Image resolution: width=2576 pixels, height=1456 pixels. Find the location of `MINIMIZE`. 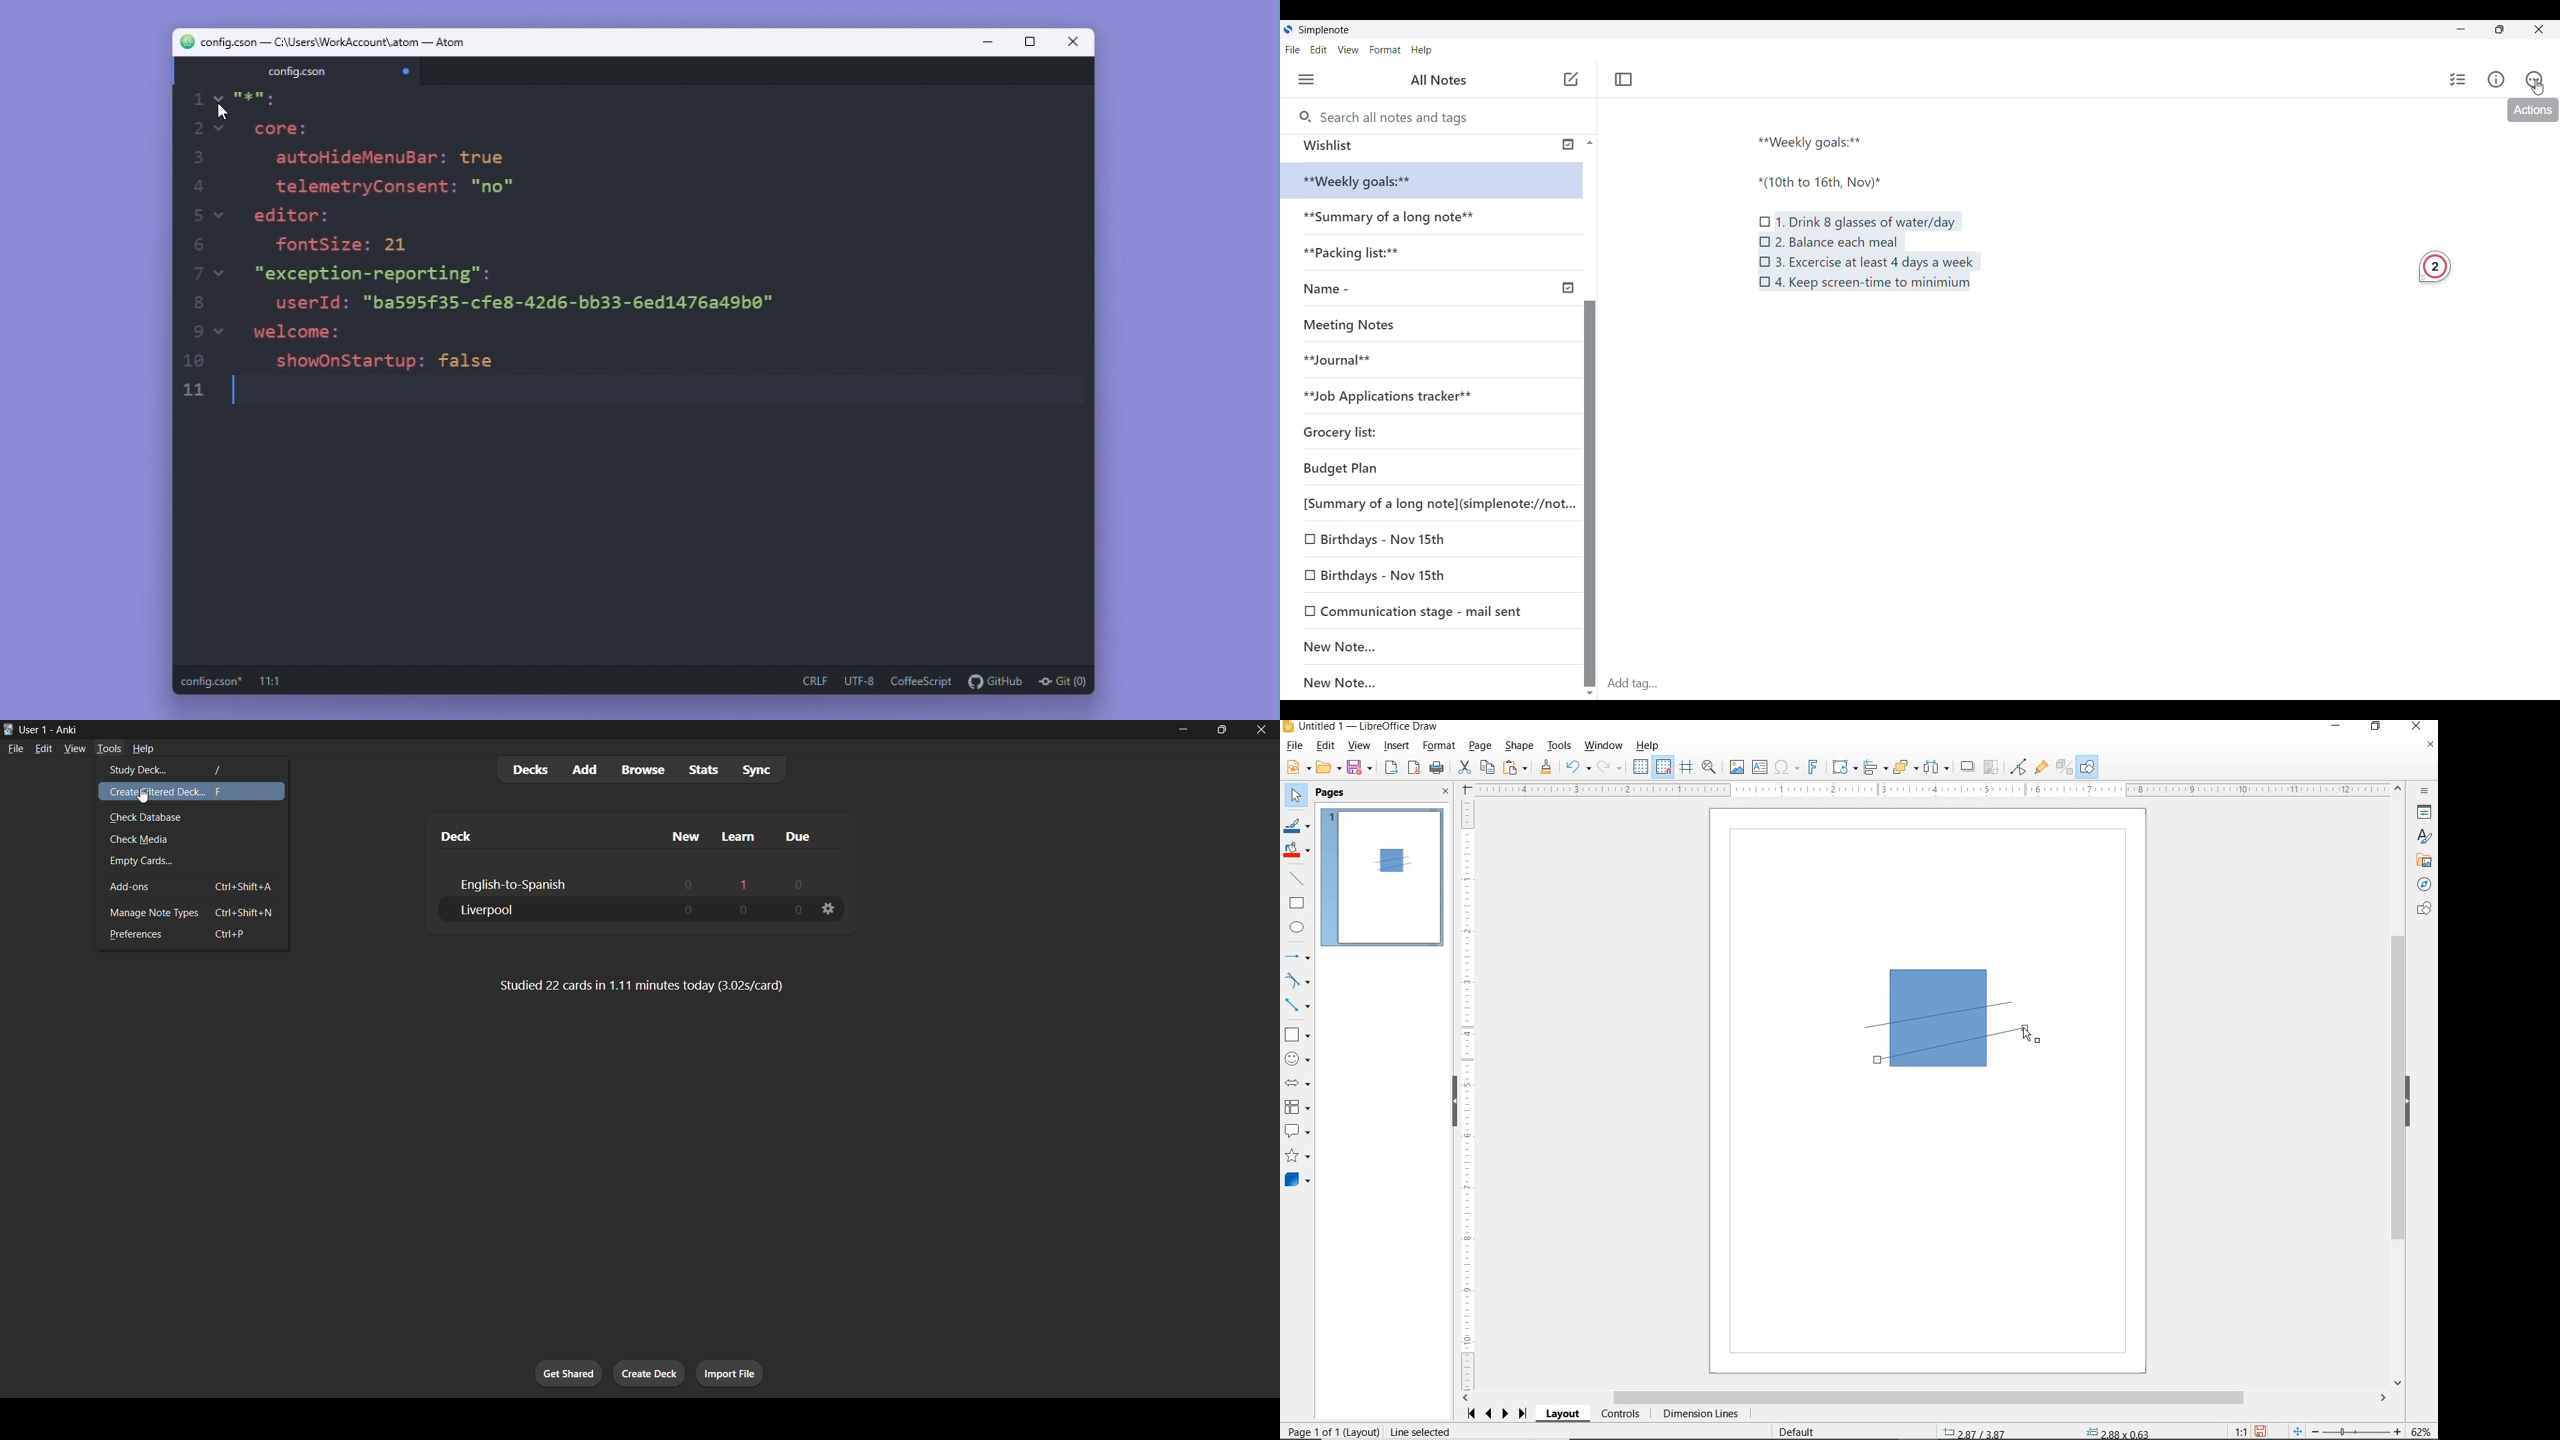

MINIMIZE is located at coordinates (2340, 727).